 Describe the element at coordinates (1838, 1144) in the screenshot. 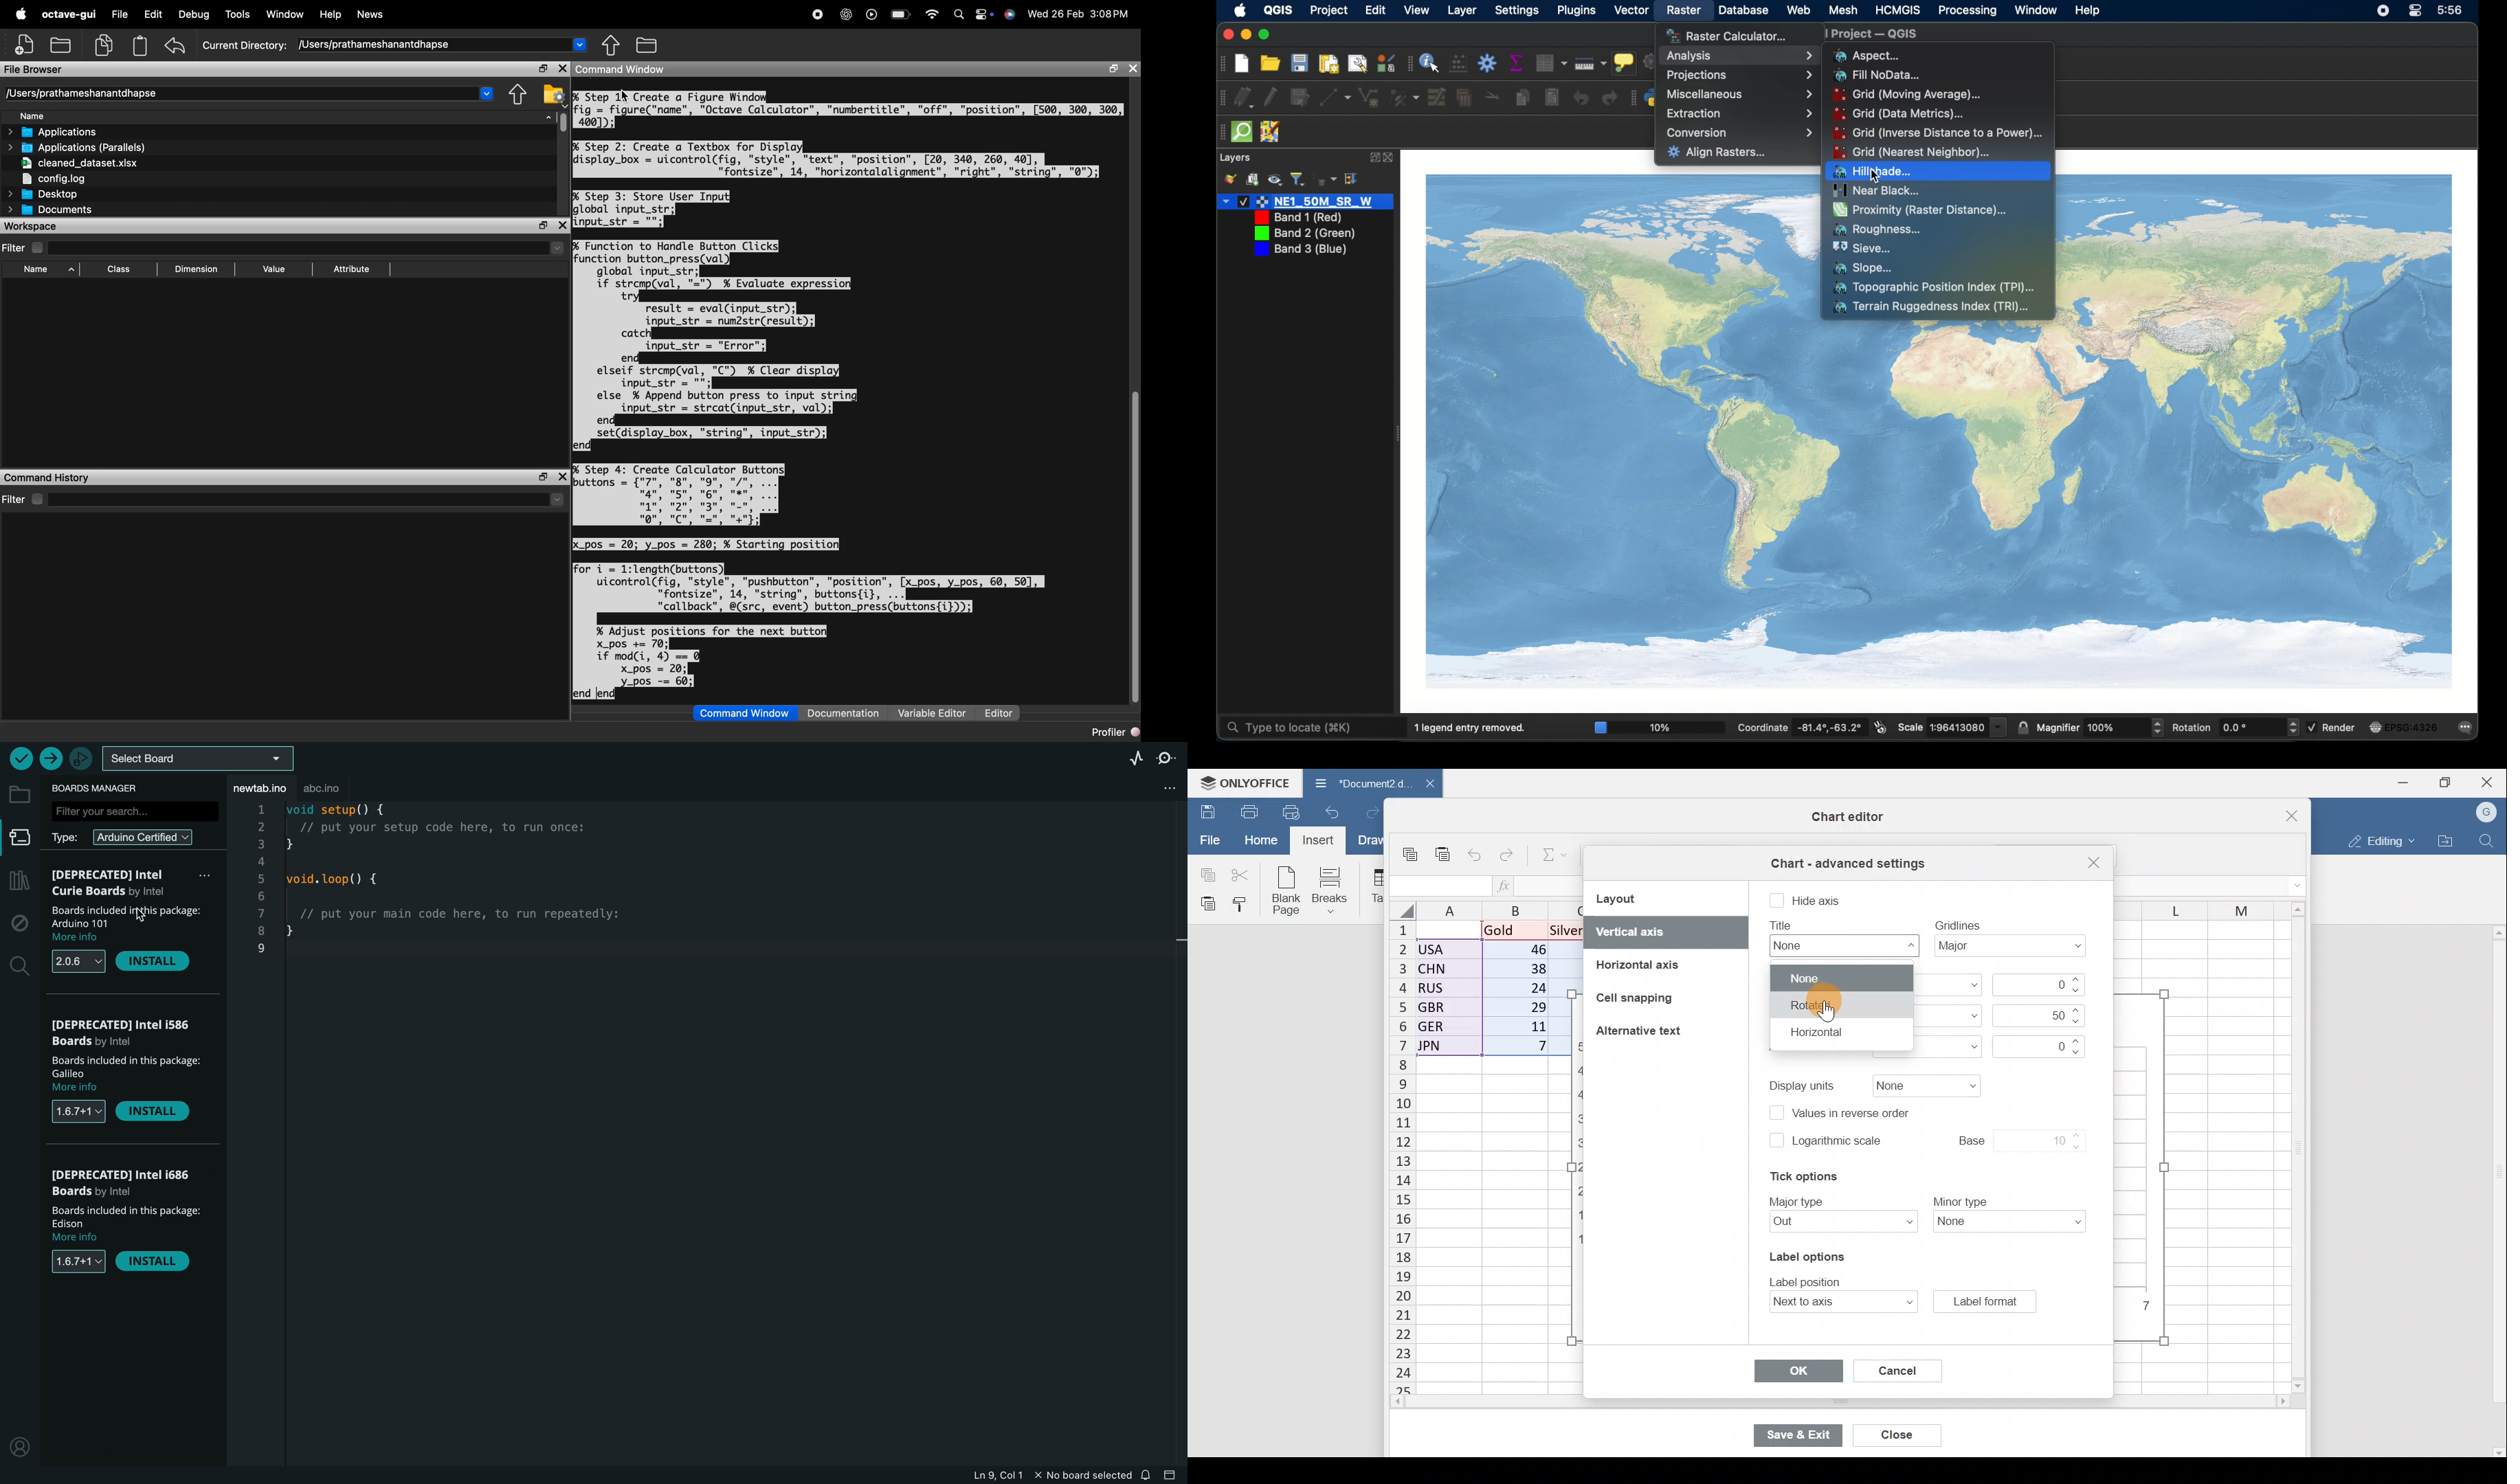

I see `Logarithmic scale` at that location.